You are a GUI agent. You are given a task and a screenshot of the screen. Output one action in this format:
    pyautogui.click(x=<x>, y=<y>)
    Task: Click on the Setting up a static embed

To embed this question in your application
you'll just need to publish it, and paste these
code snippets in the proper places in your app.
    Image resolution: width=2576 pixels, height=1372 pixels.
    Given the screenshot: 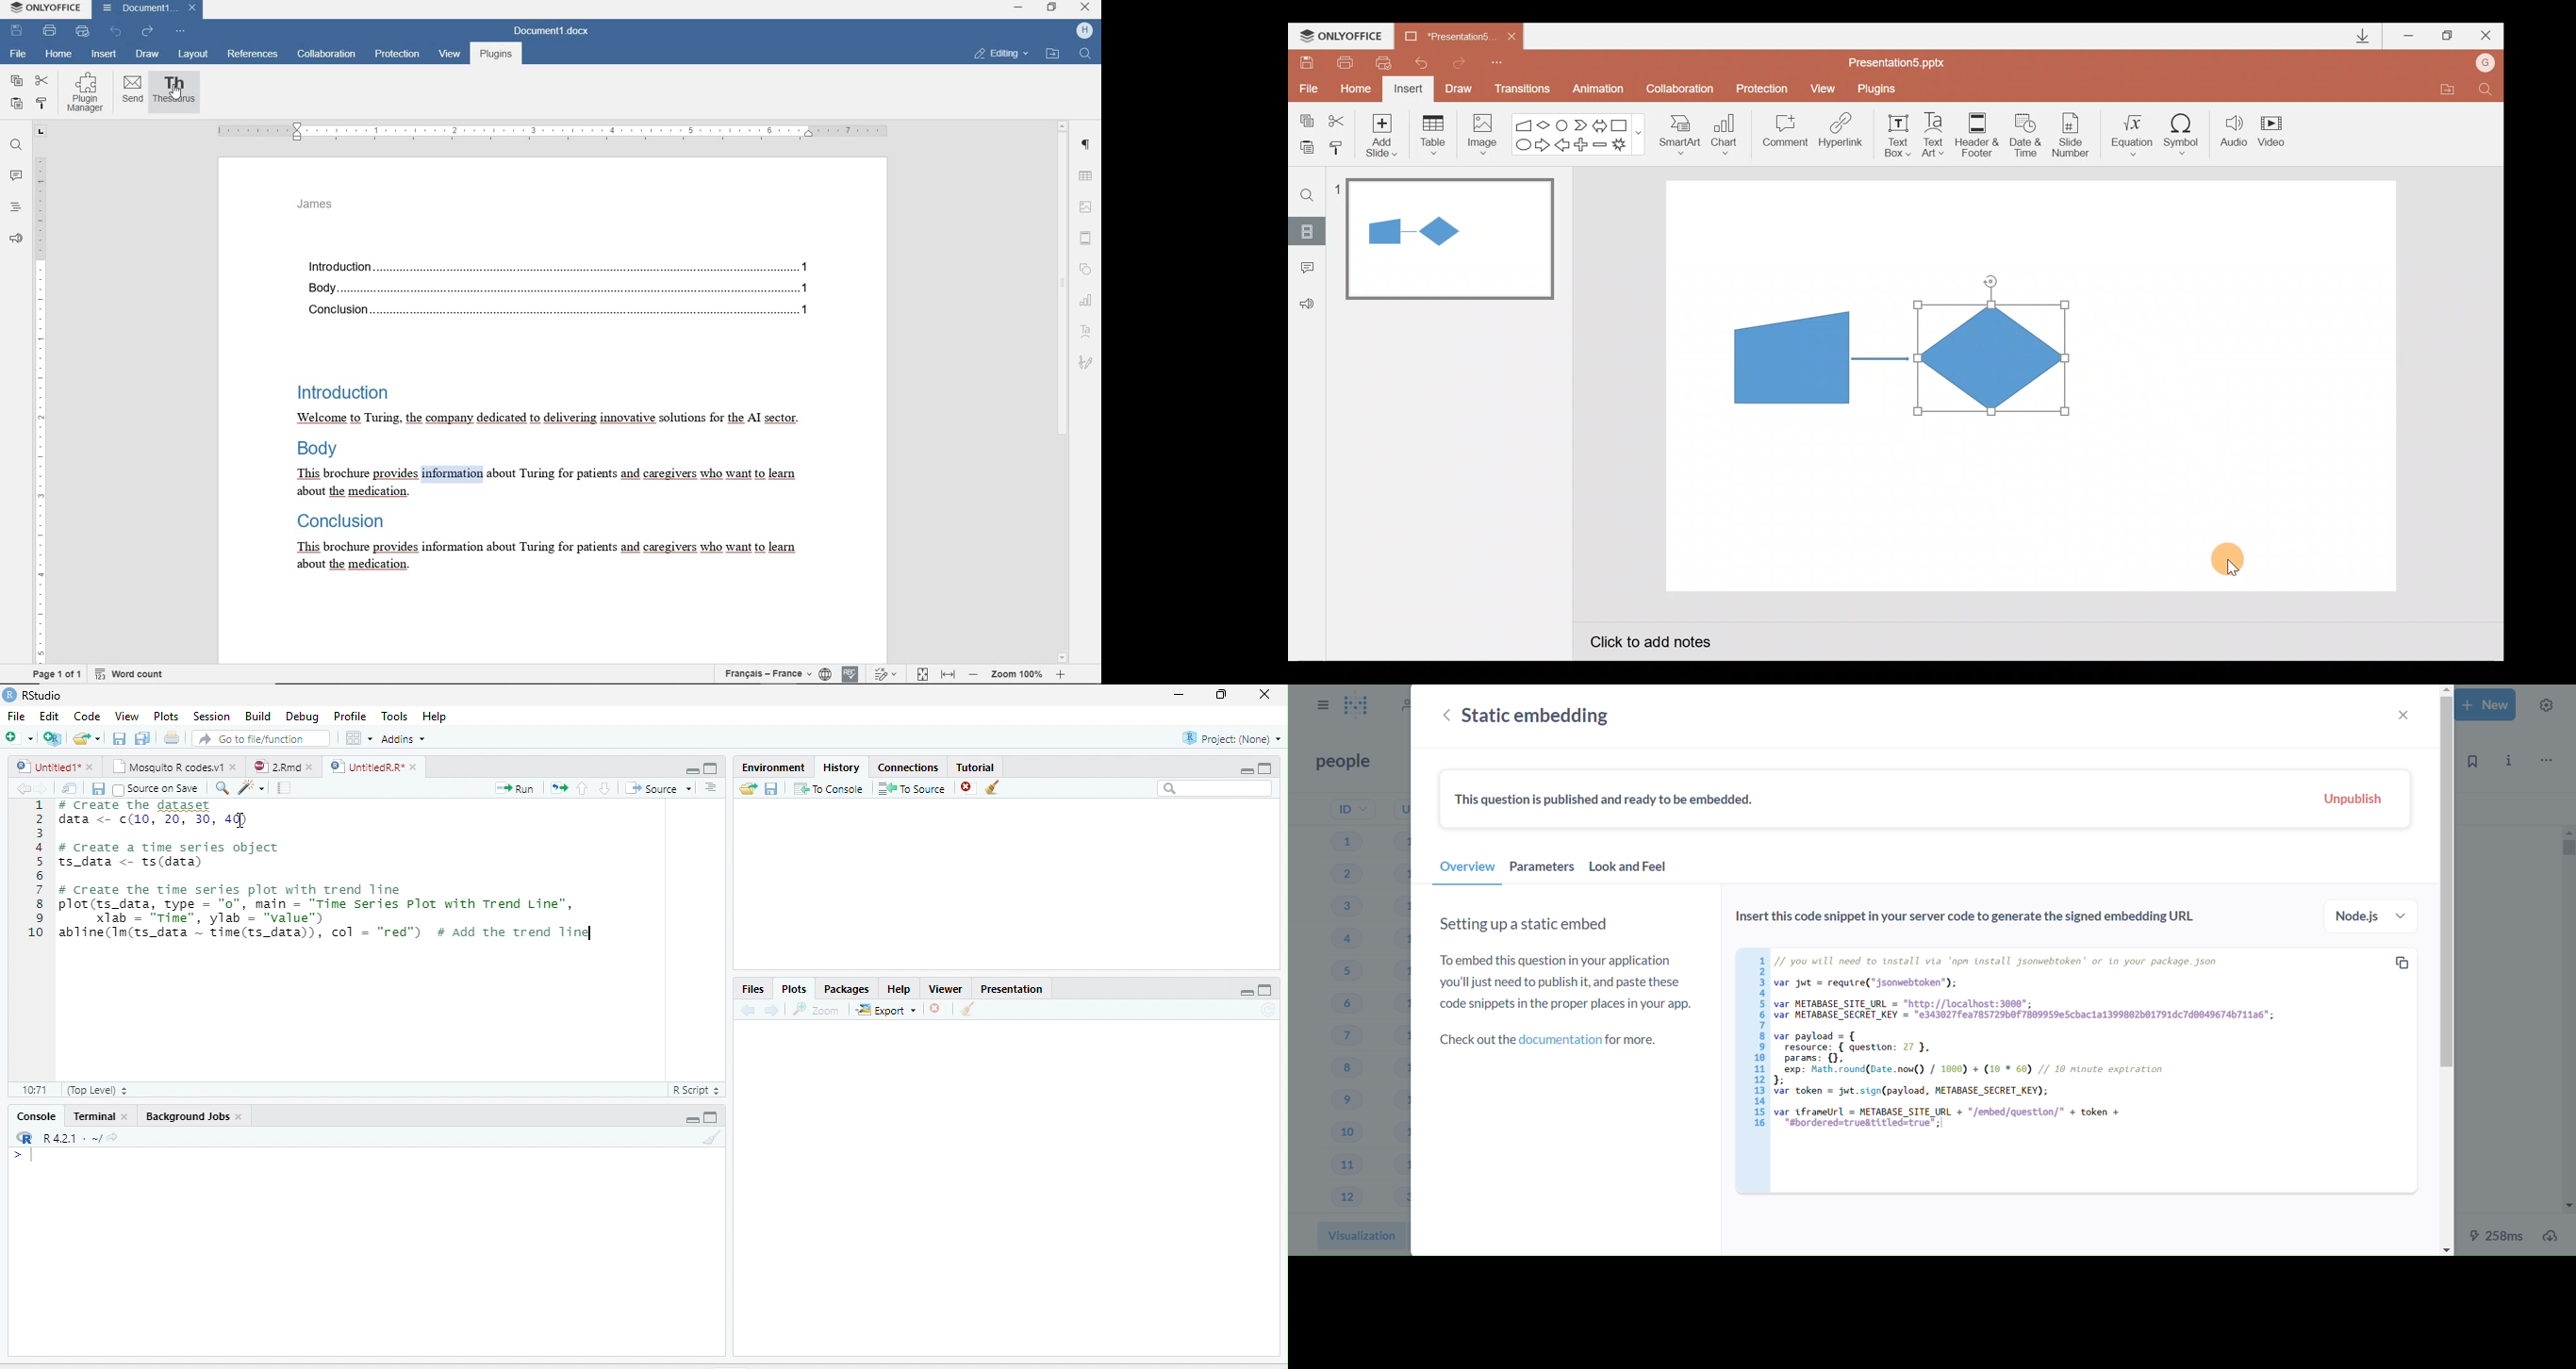 What is the action you would take?
    pyautogui.click(x=1566, y=963)
    